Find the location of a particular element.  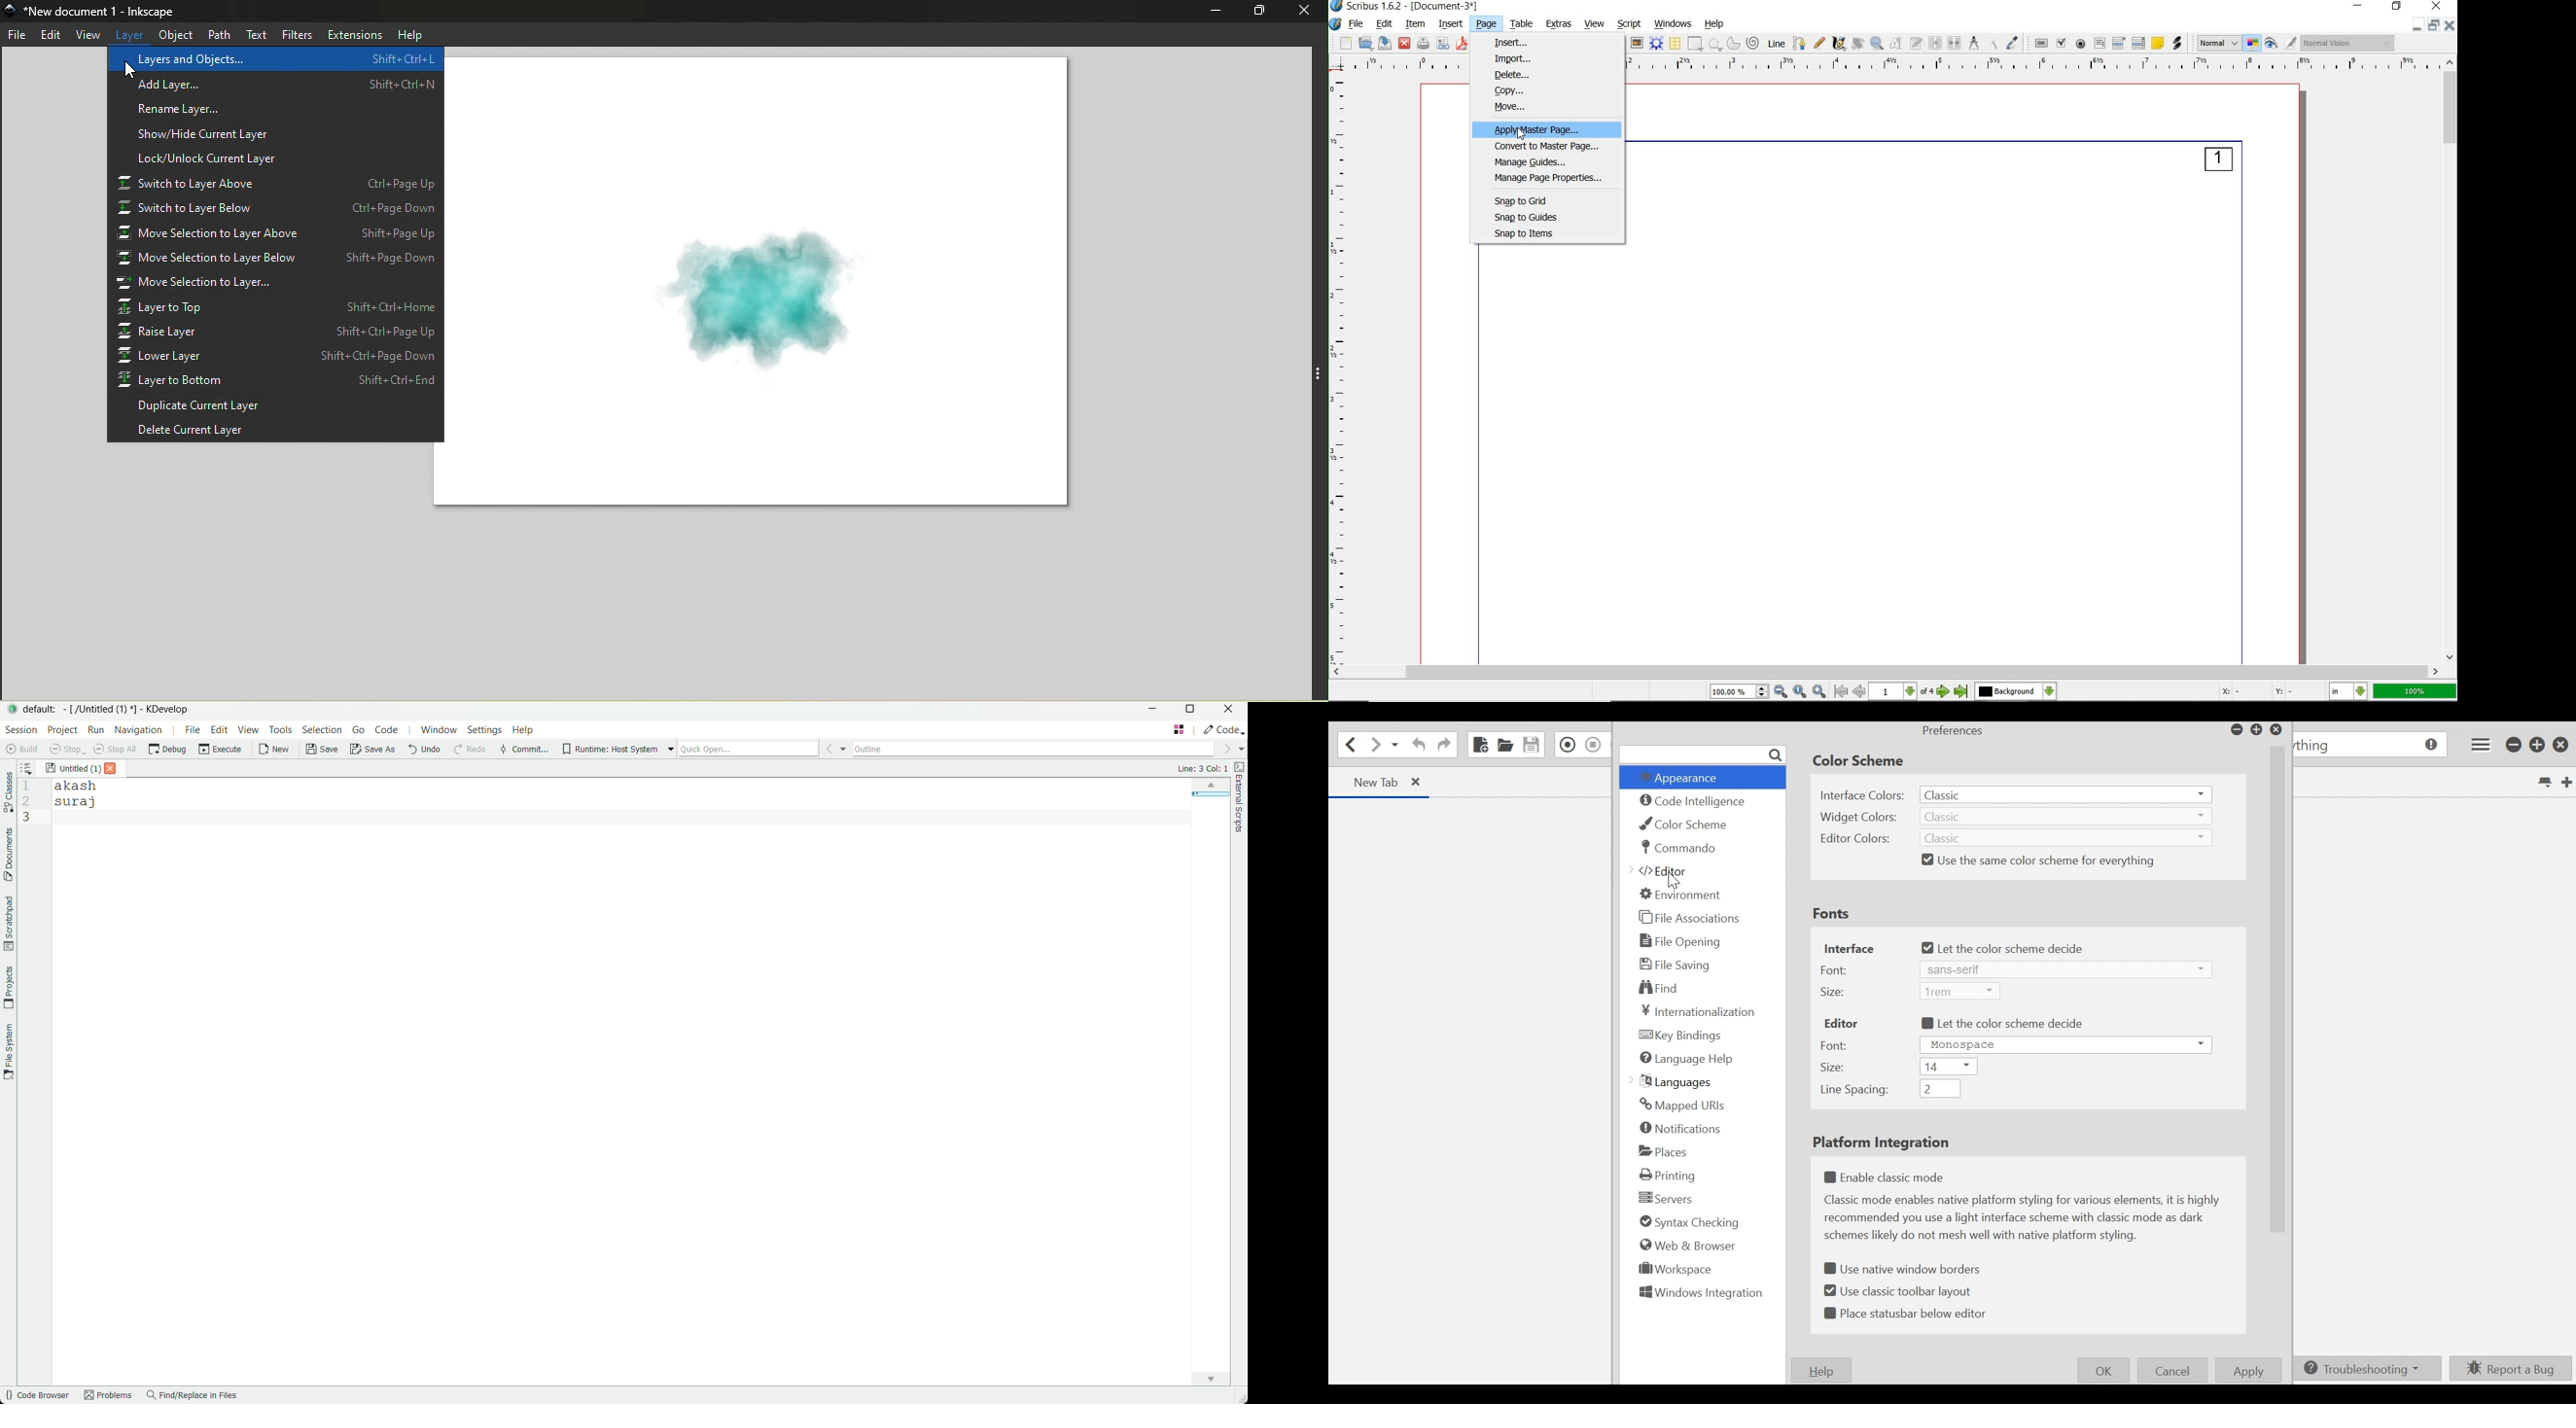

pdf radio button is located at coordinates (2081, 44).